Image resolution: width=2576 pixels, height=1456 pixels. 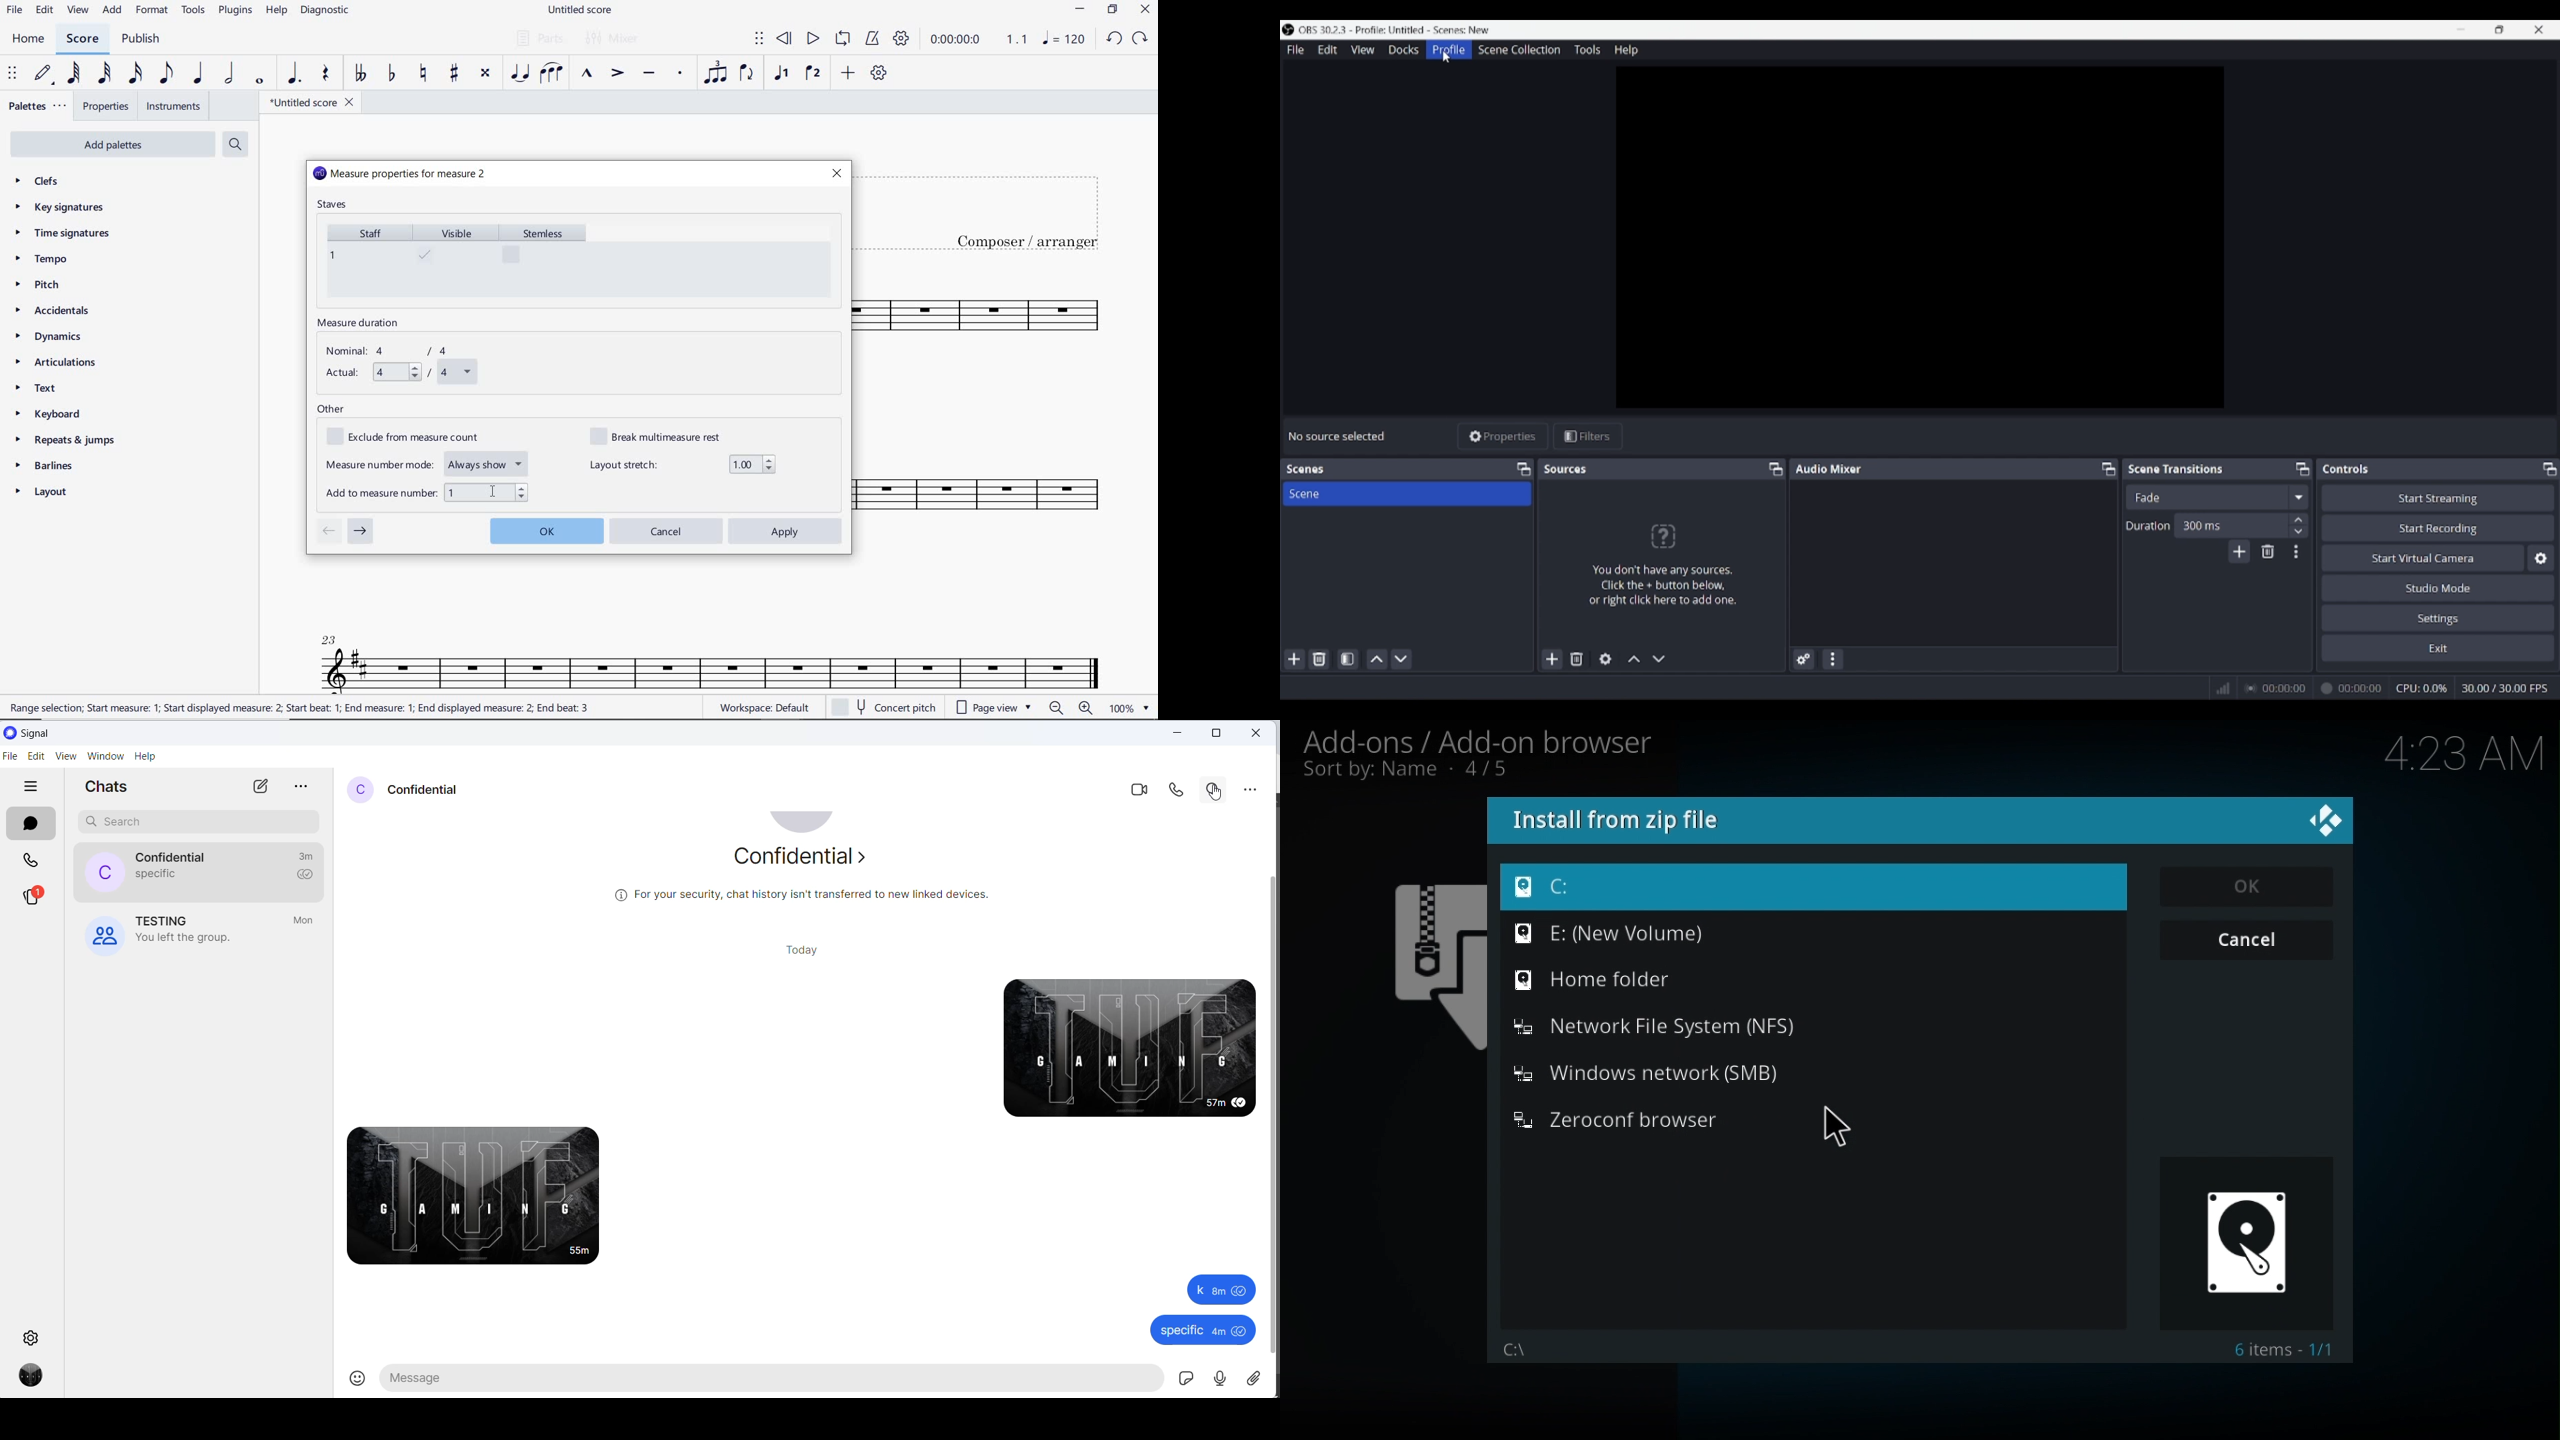 I want to click on SEARCH PALETTES, so click(x=237, y=145).